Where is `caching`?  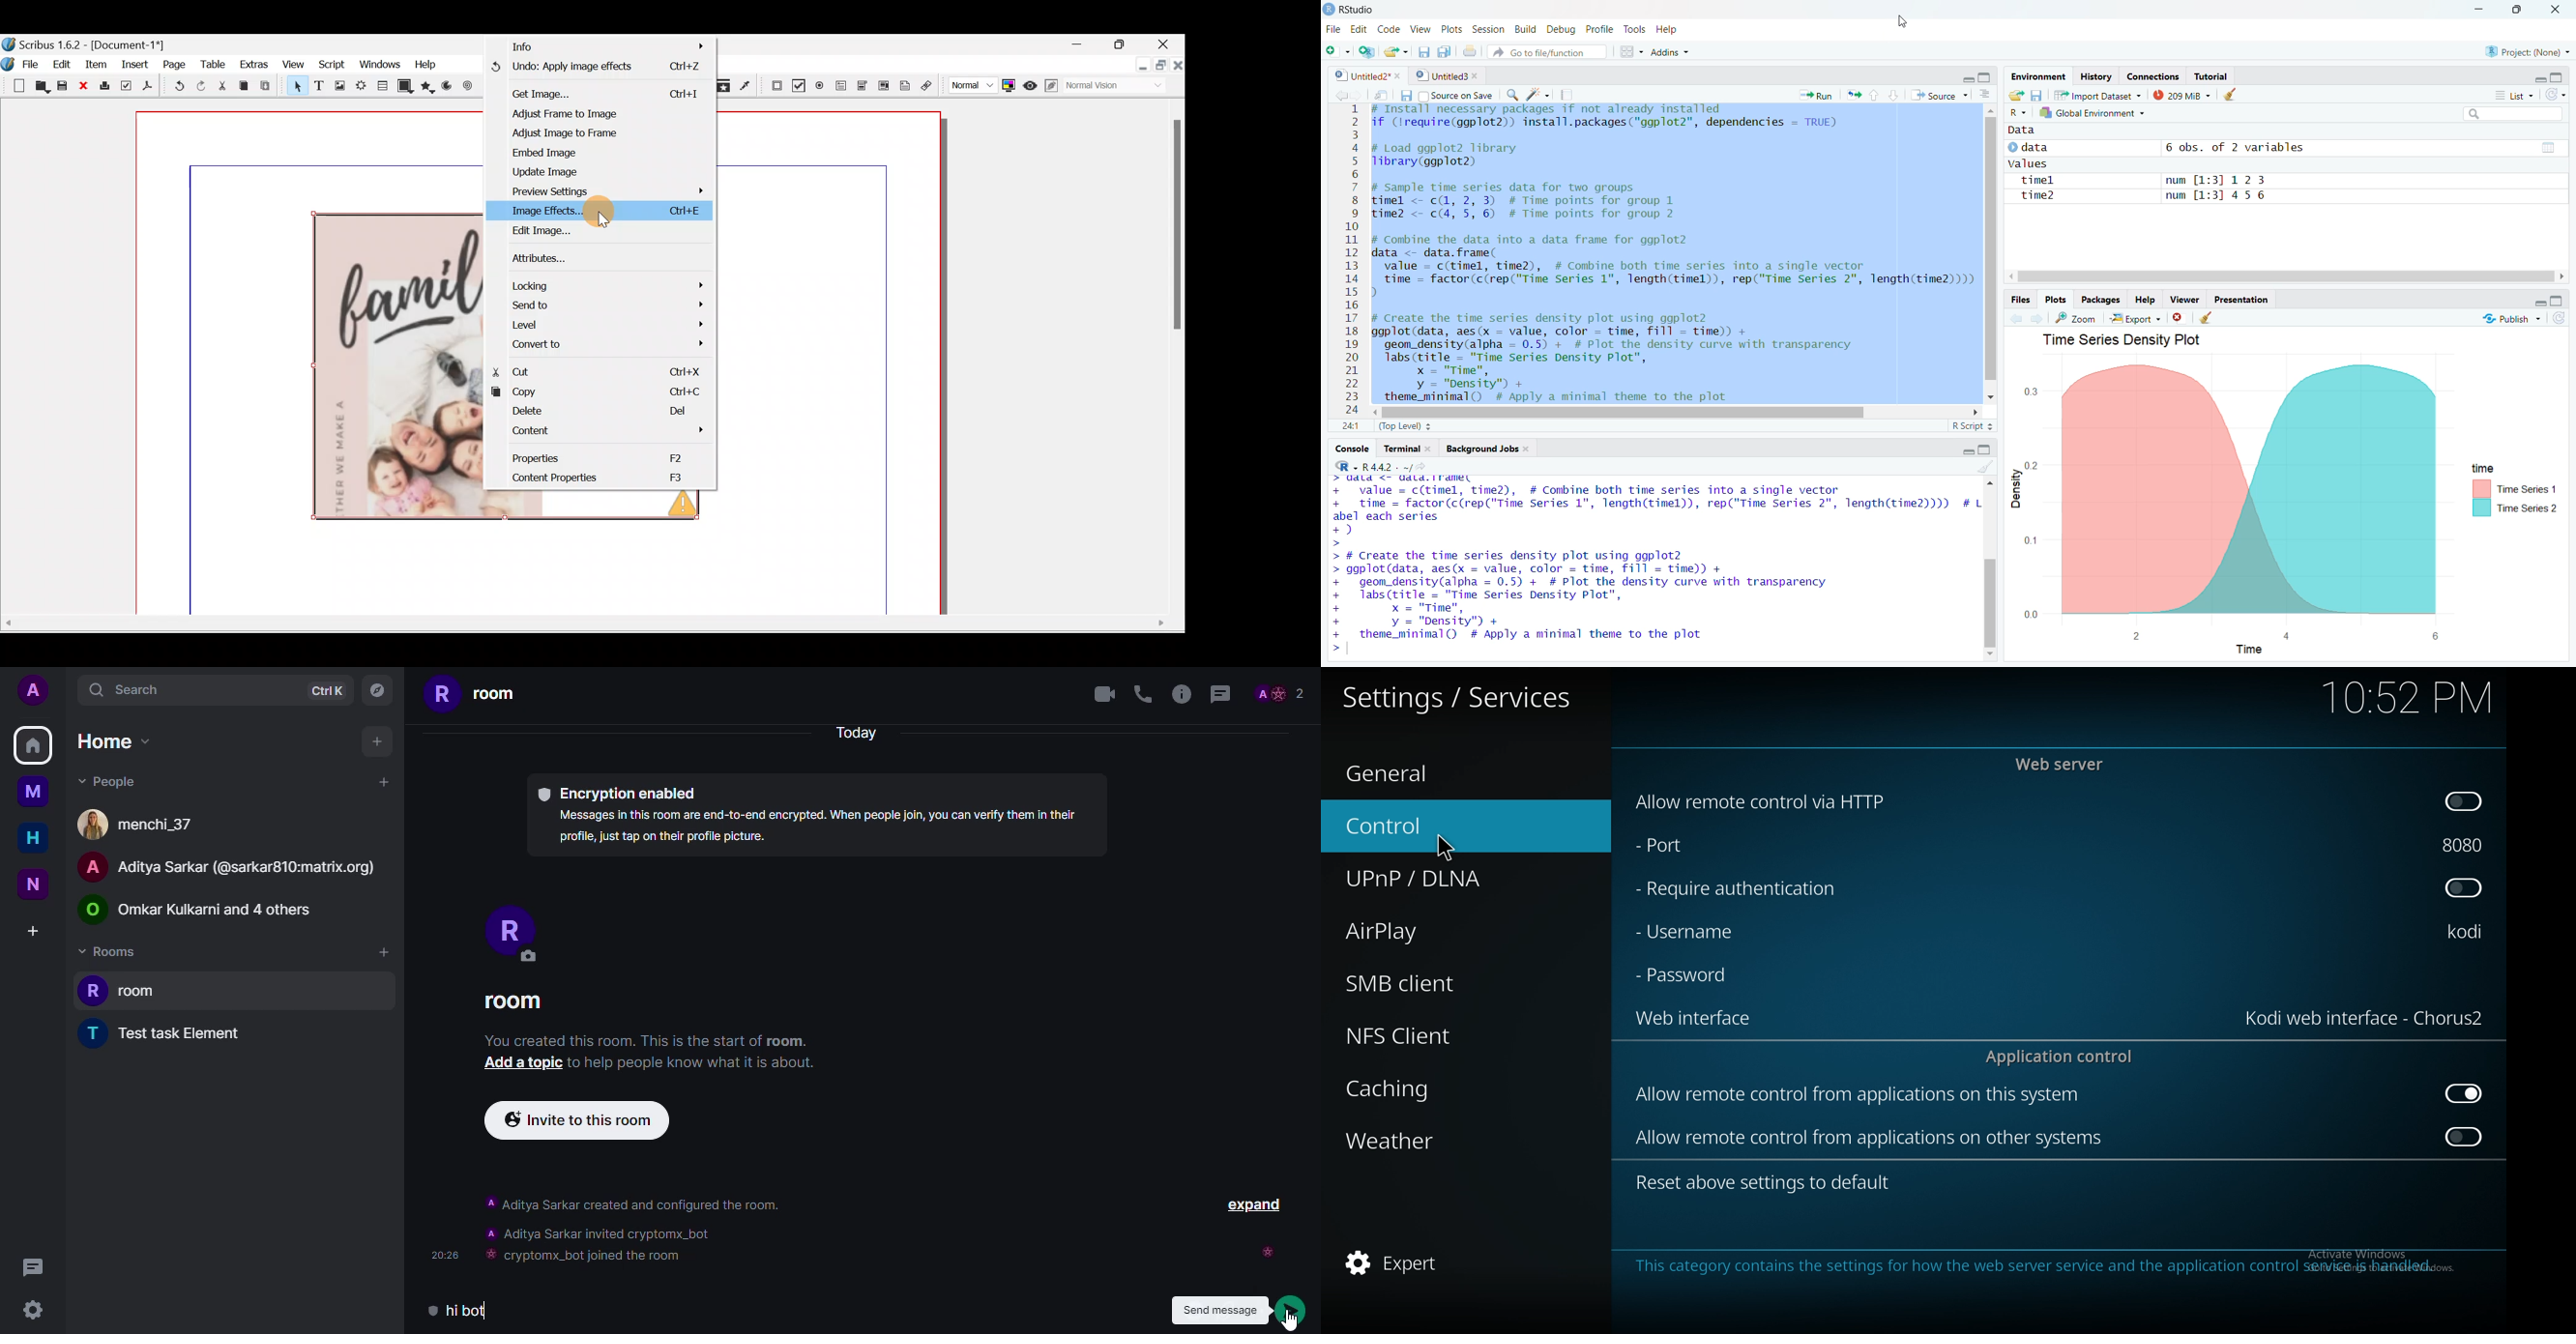
caching is located at coordinates (1447, 1086).